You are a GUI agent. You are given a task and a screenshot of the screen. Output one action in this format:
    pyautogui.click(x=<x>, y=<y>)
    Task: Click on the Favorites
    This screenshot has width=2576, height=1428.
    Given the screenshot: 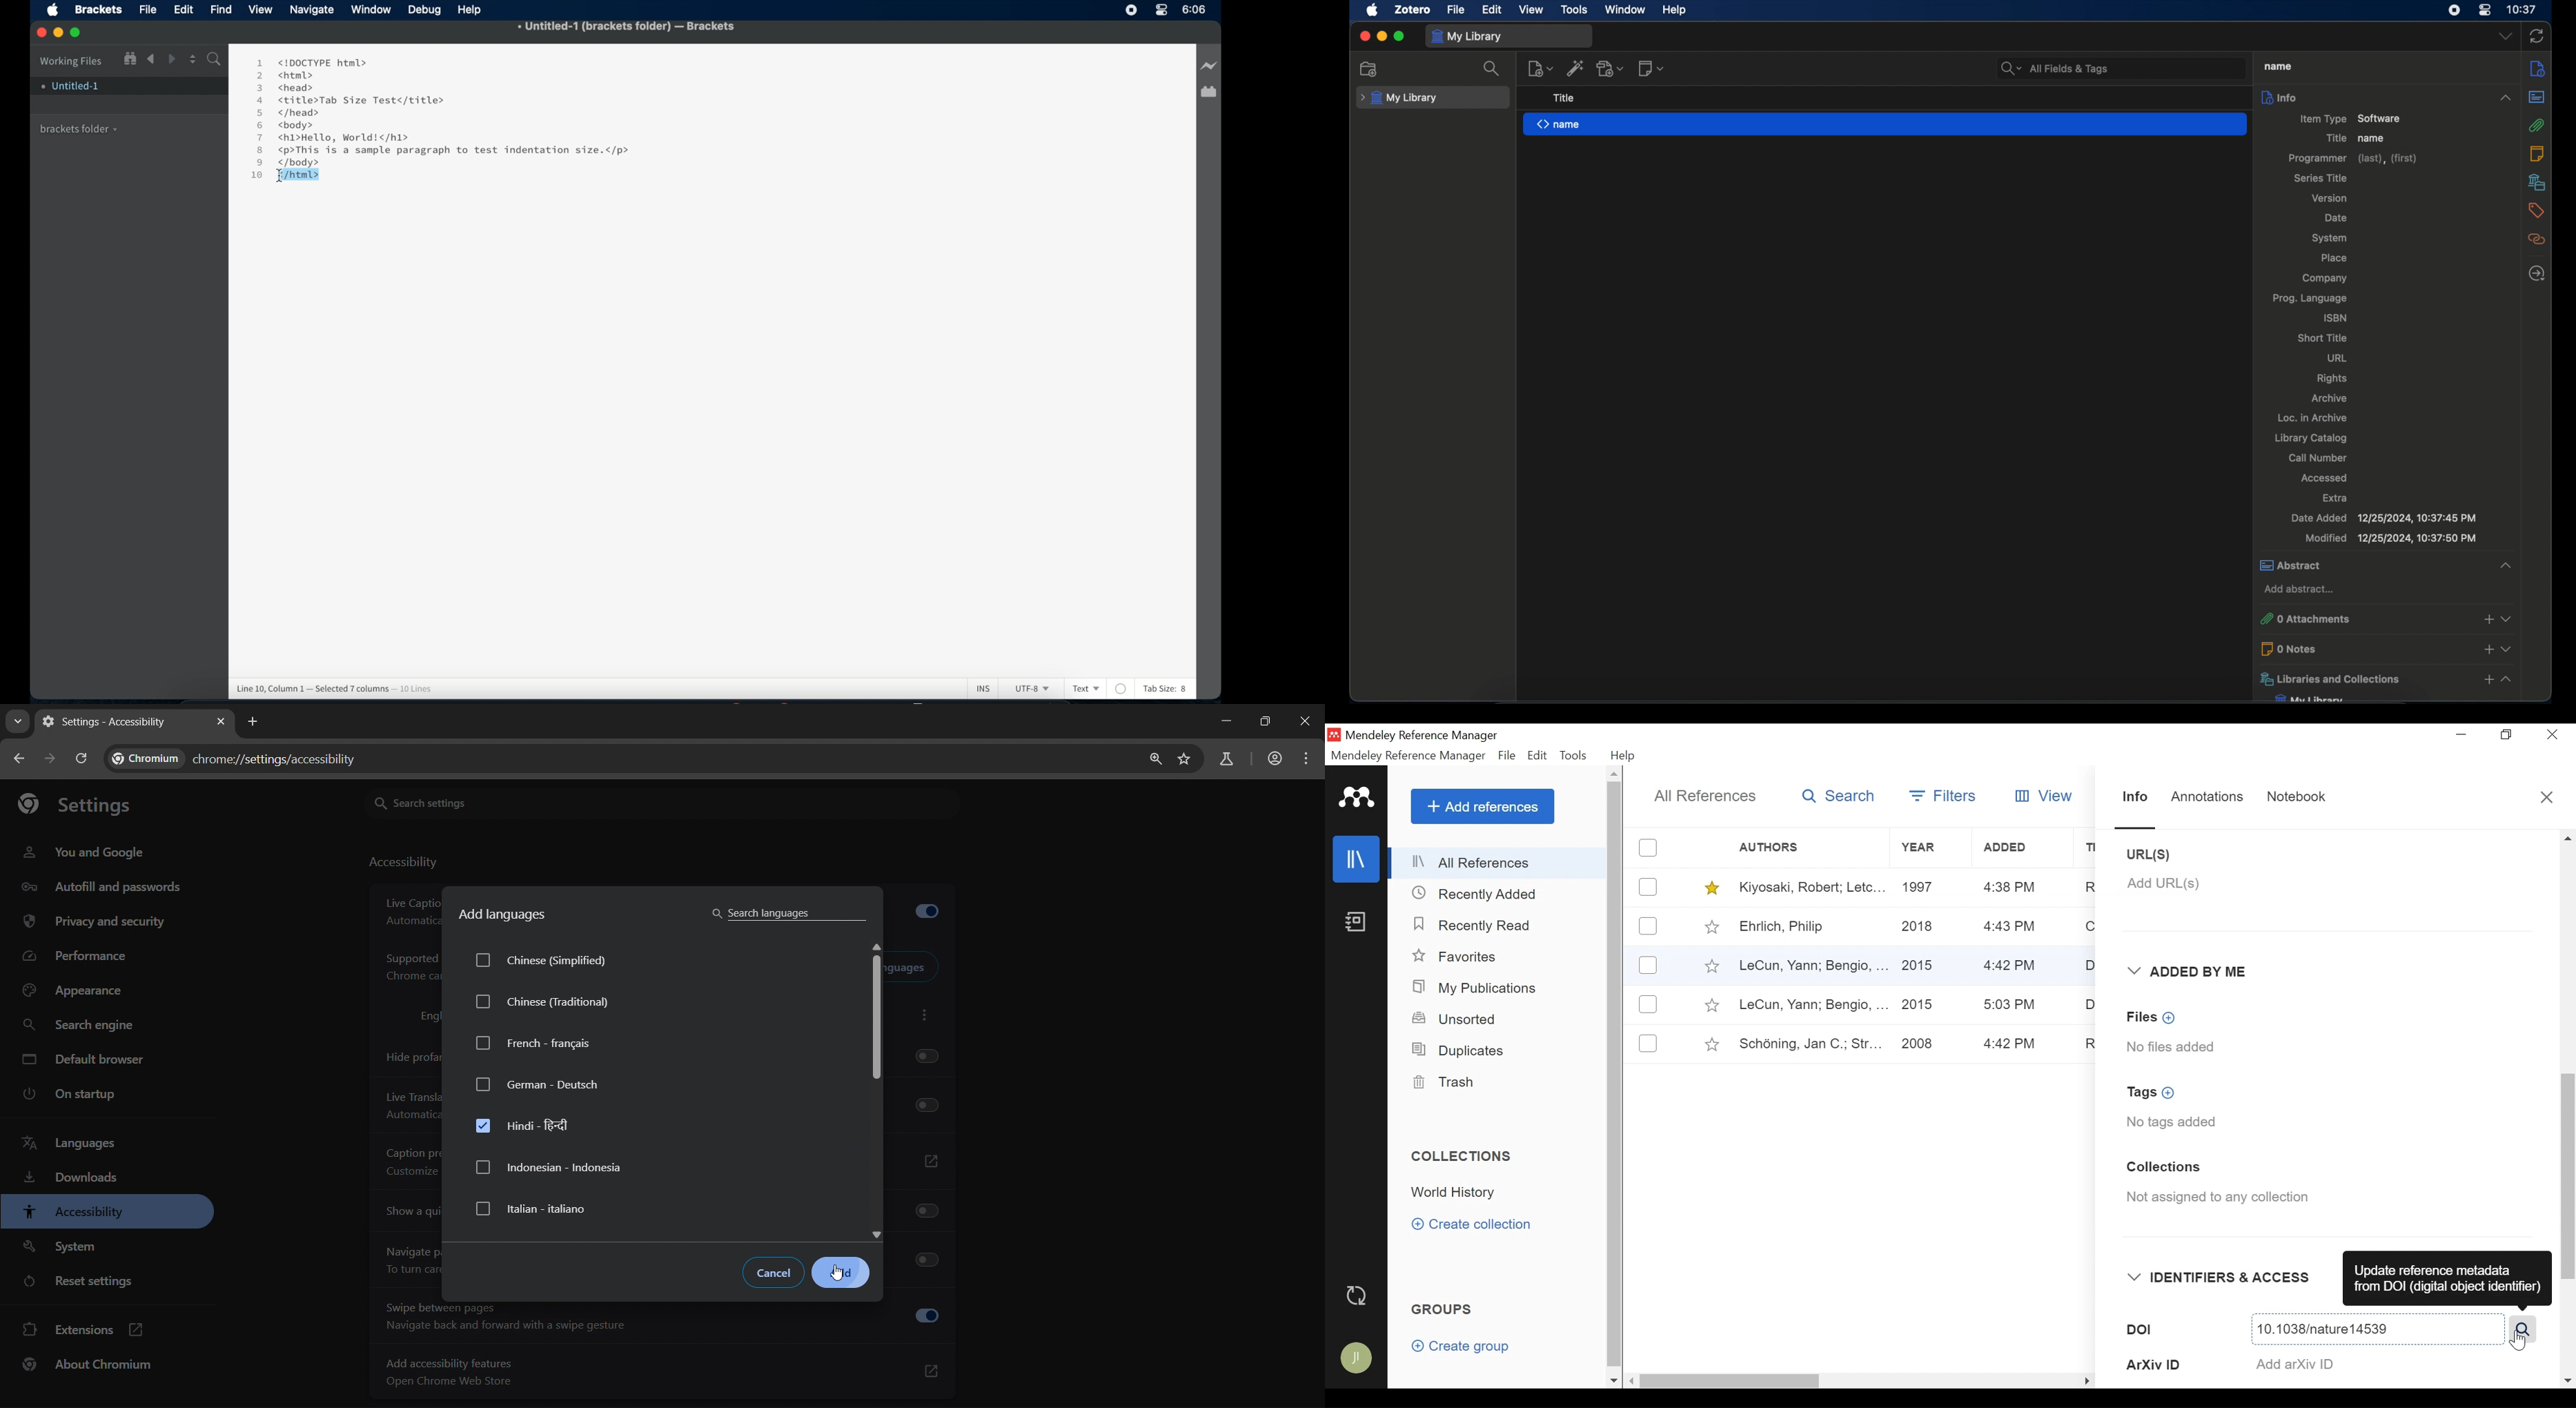 What is the action you would take?
    pyautogui.click(x=1464, y=958)
    